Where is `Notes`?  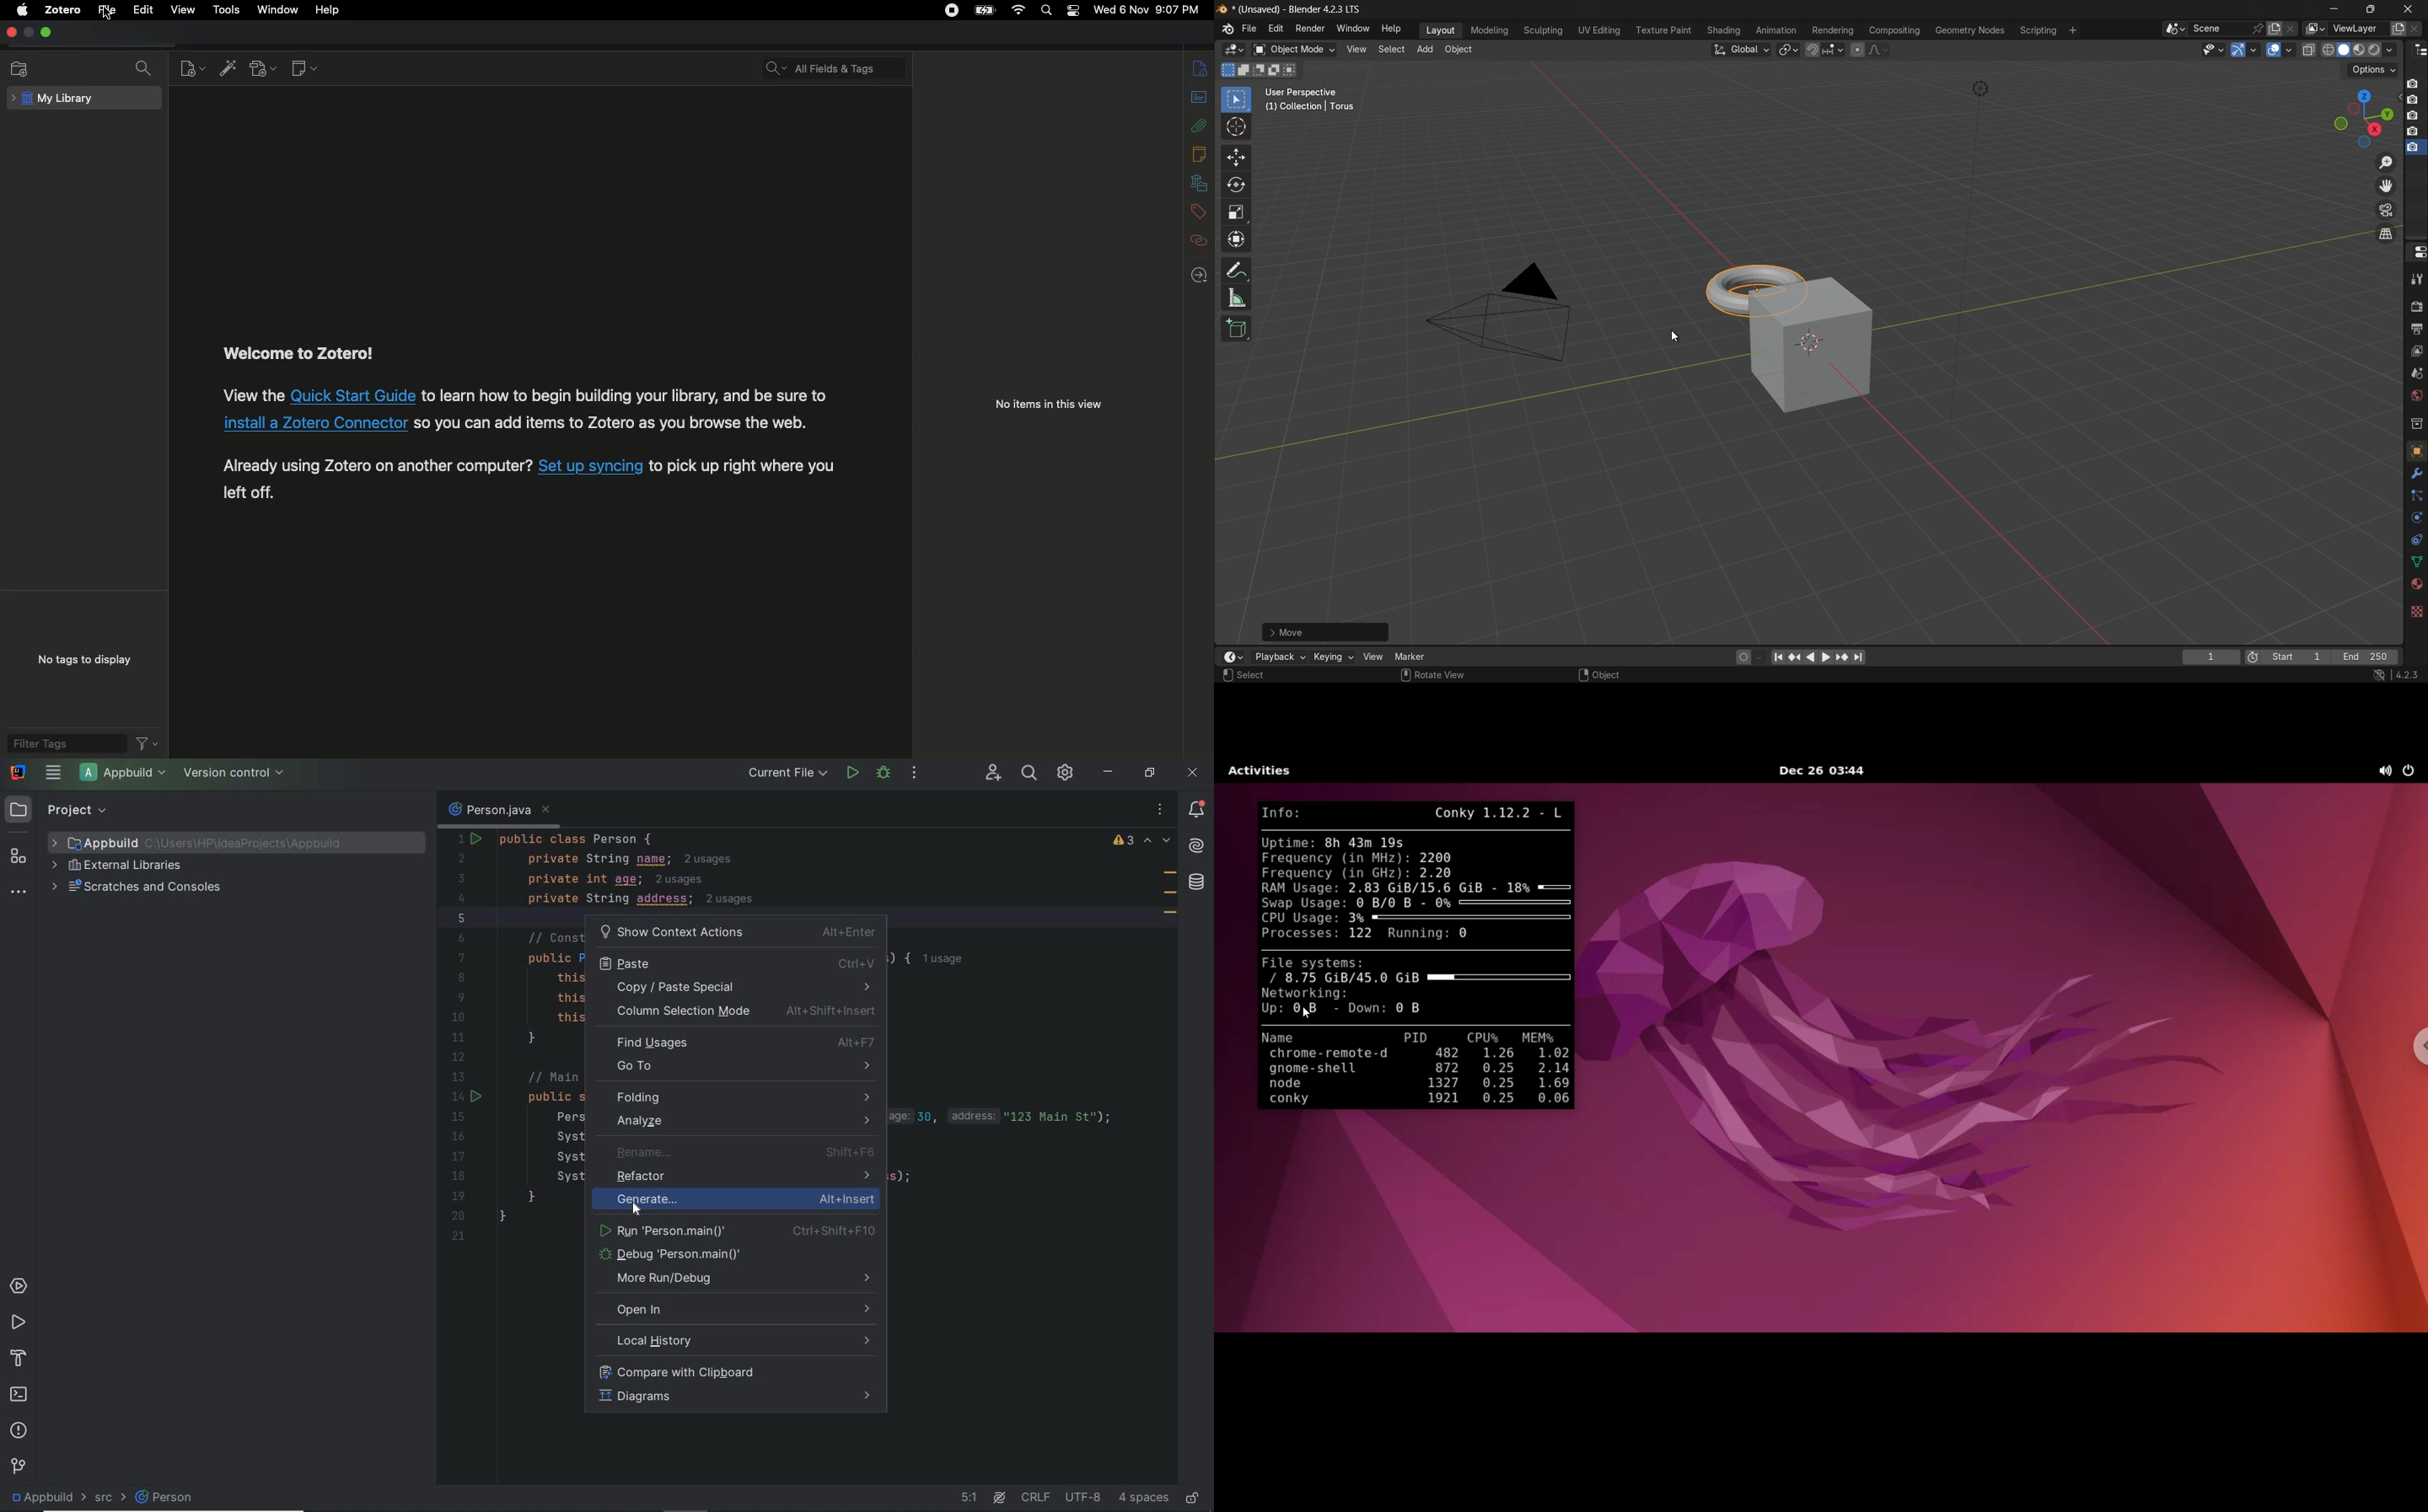 Notes is located at coordinates (1200, 153).